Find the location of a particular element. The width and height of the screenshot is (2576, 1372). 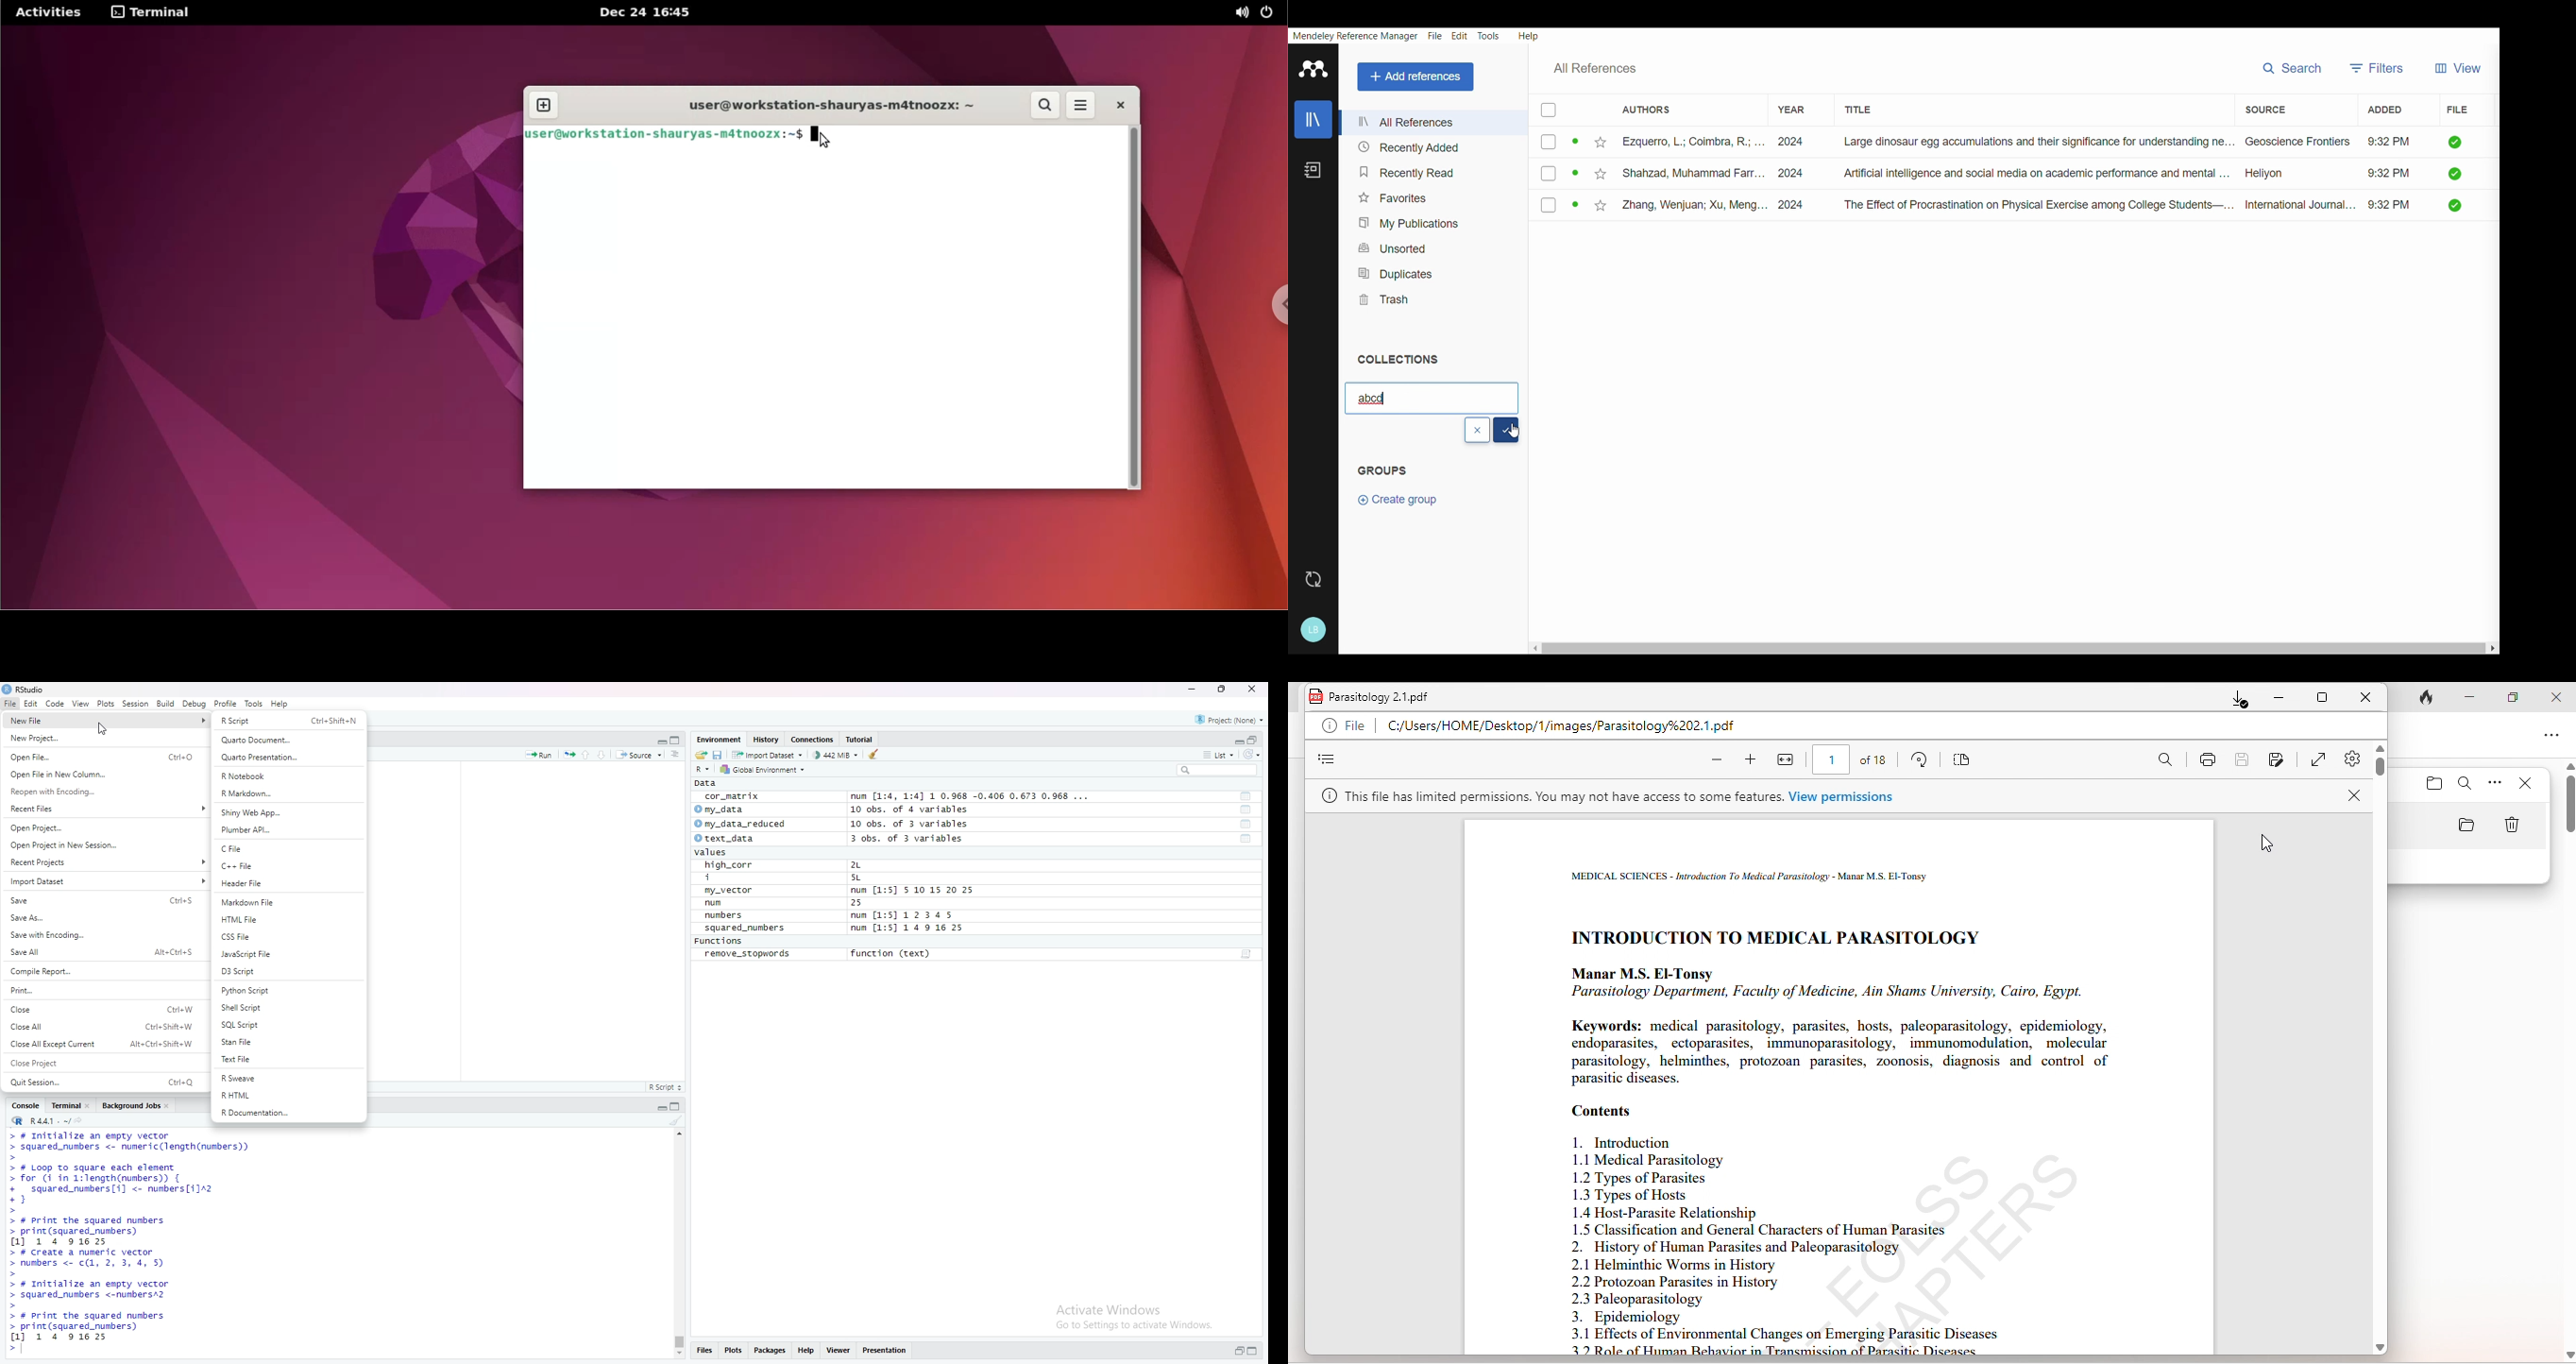

Global Environments is located at coordinates (761, 770).